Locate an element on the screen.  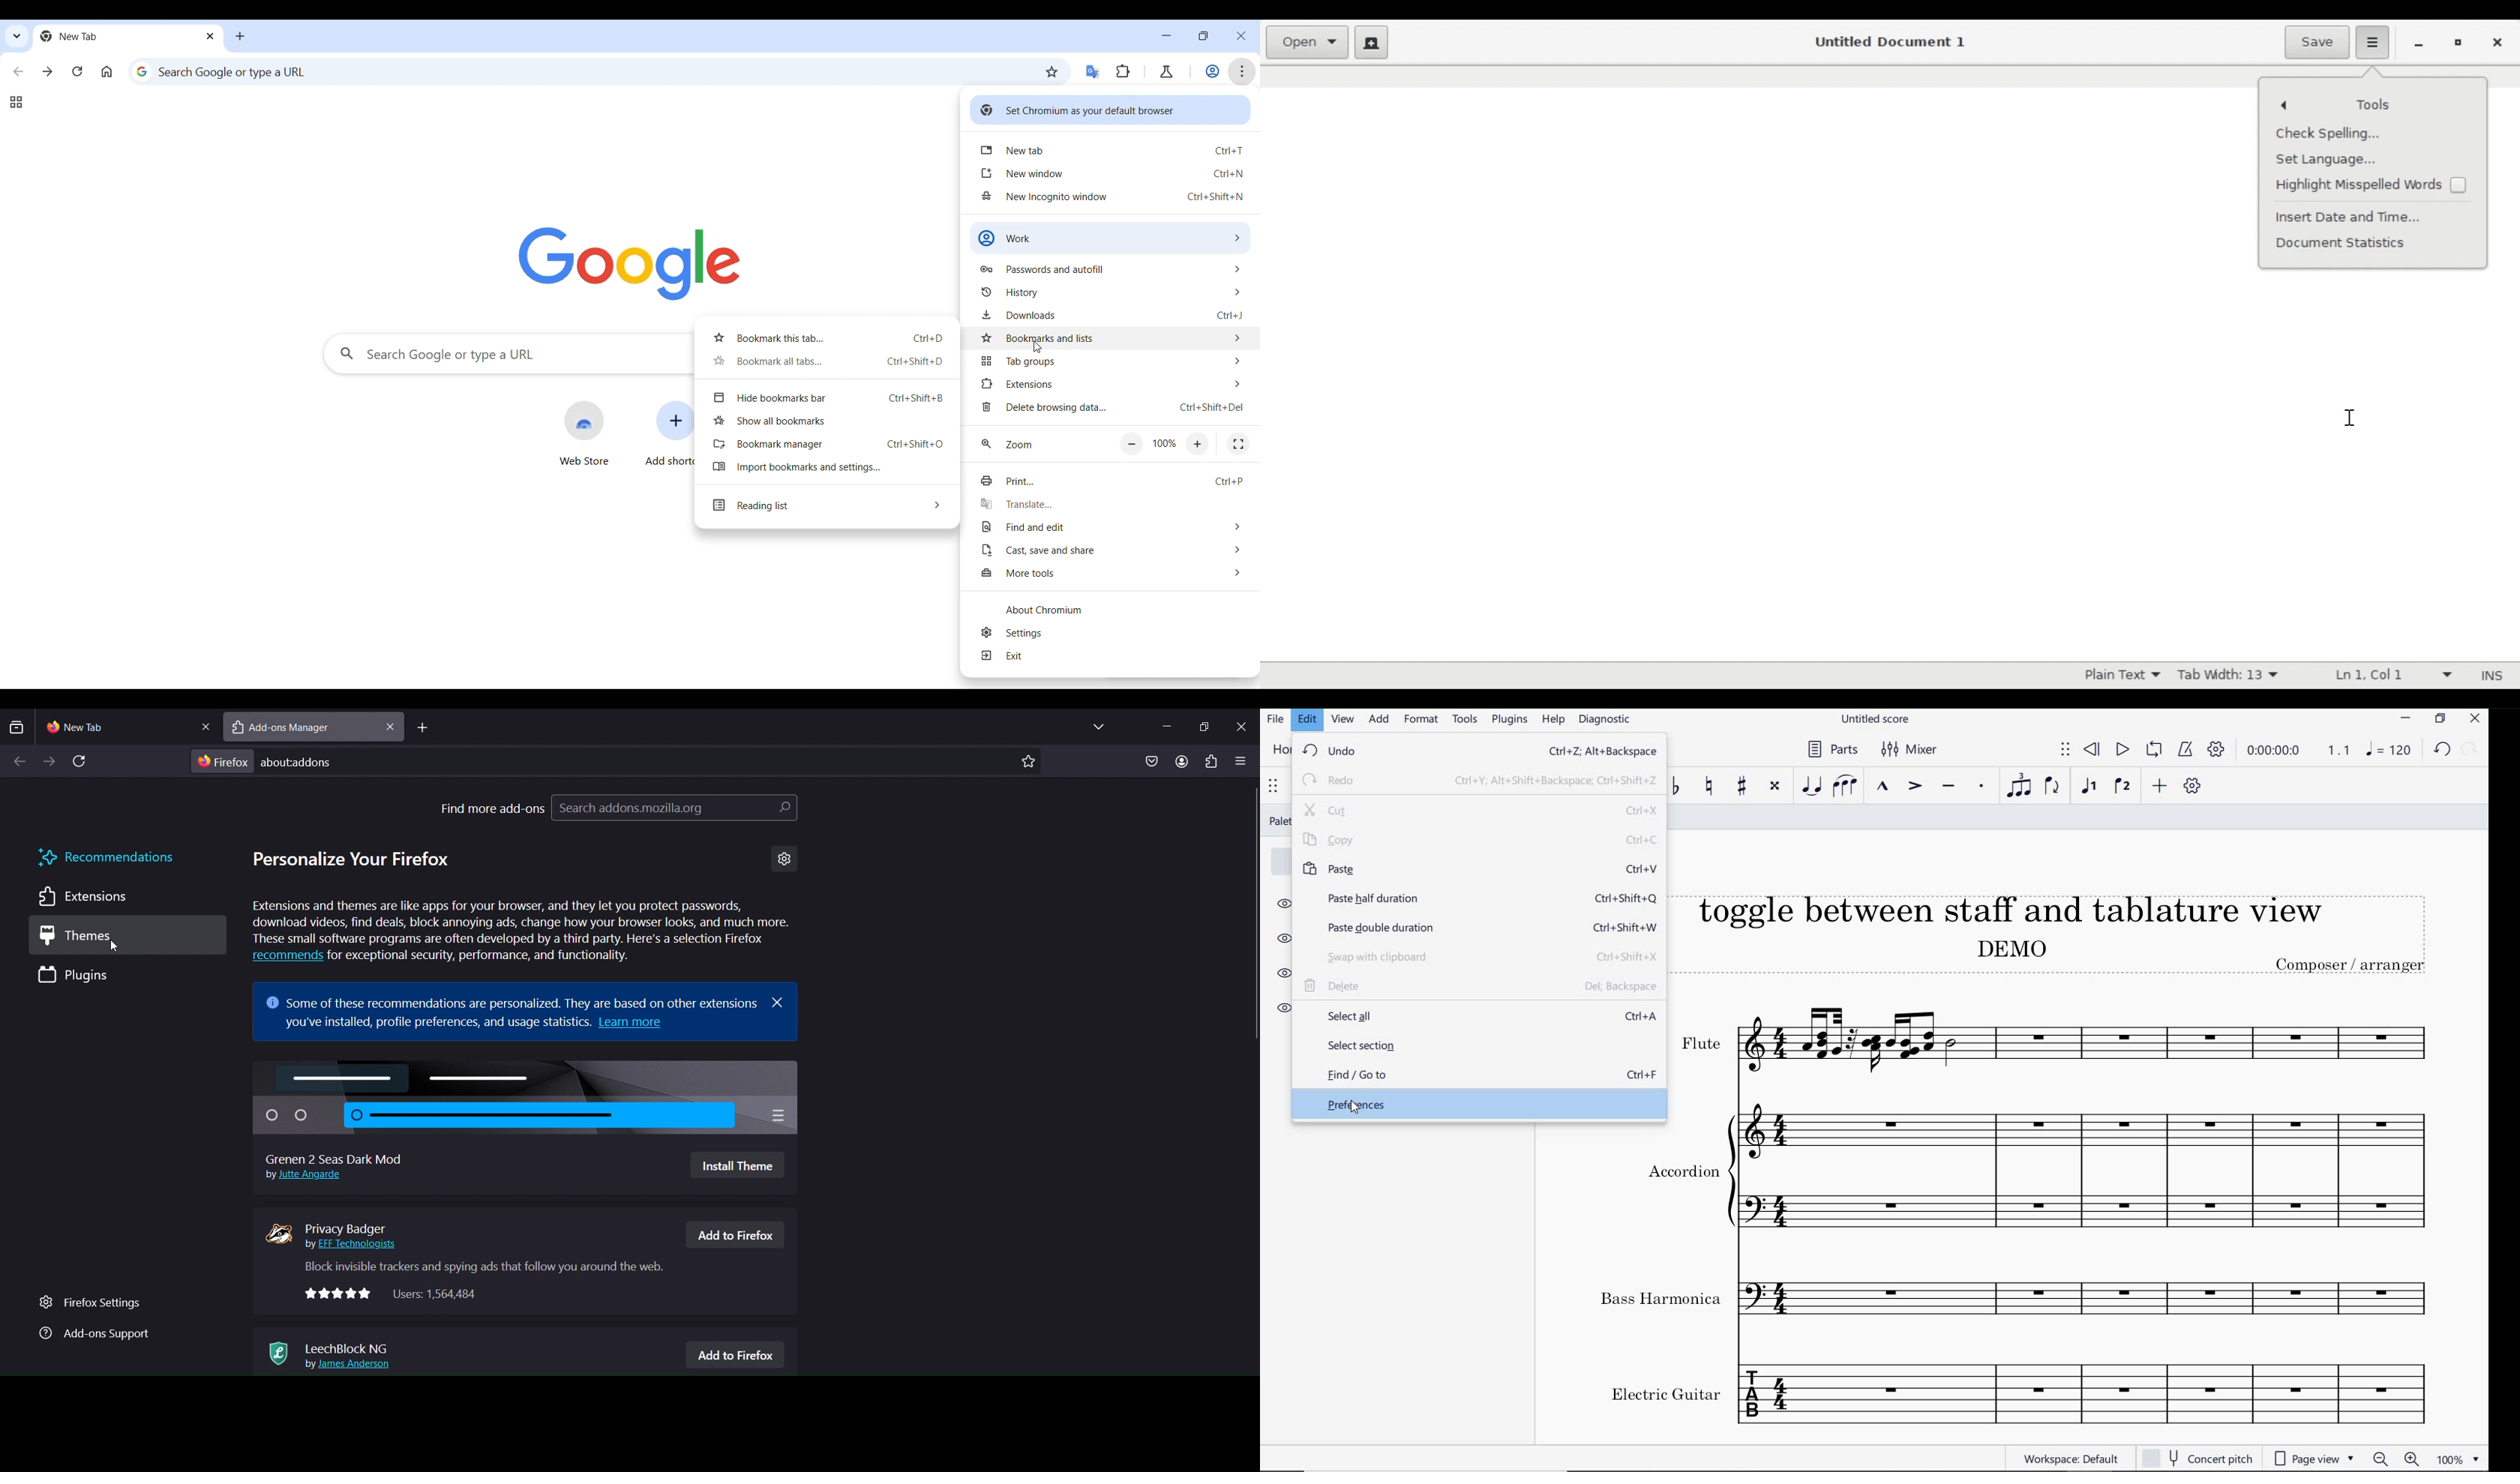
privaate badger icon is located at coordinates (283, 1232).